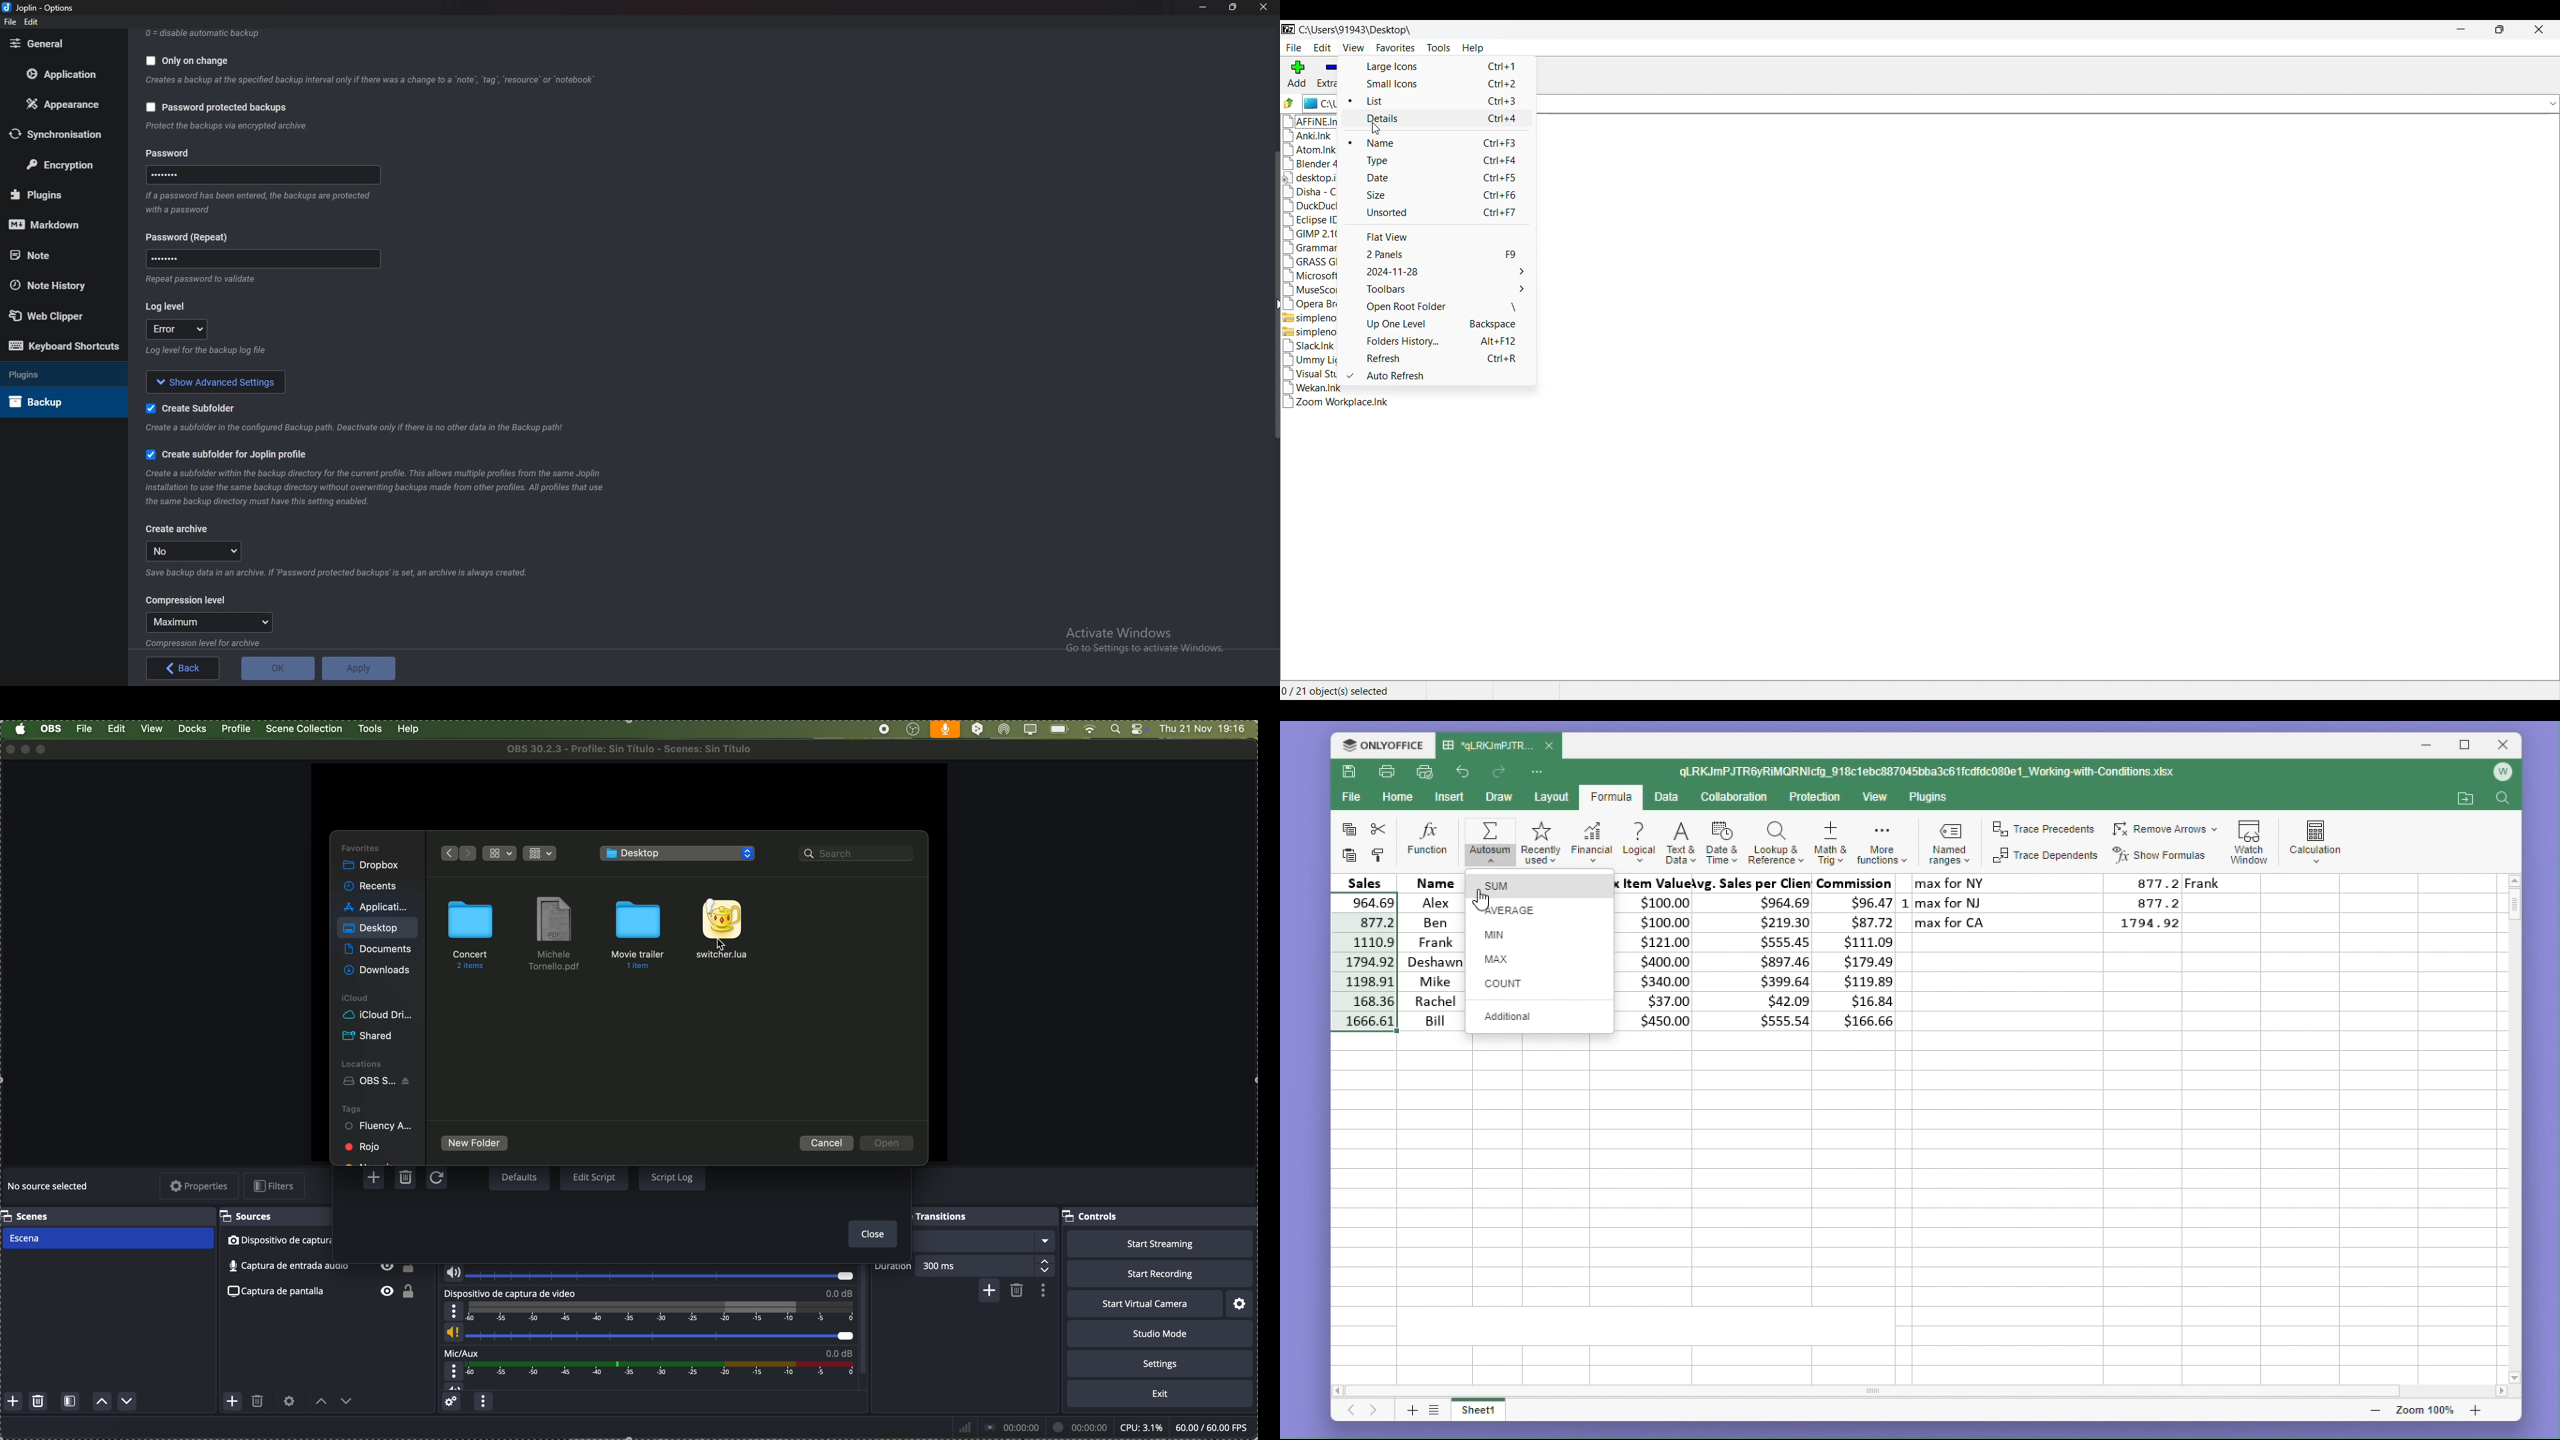  I want to click on properties, so click(200, 1187).